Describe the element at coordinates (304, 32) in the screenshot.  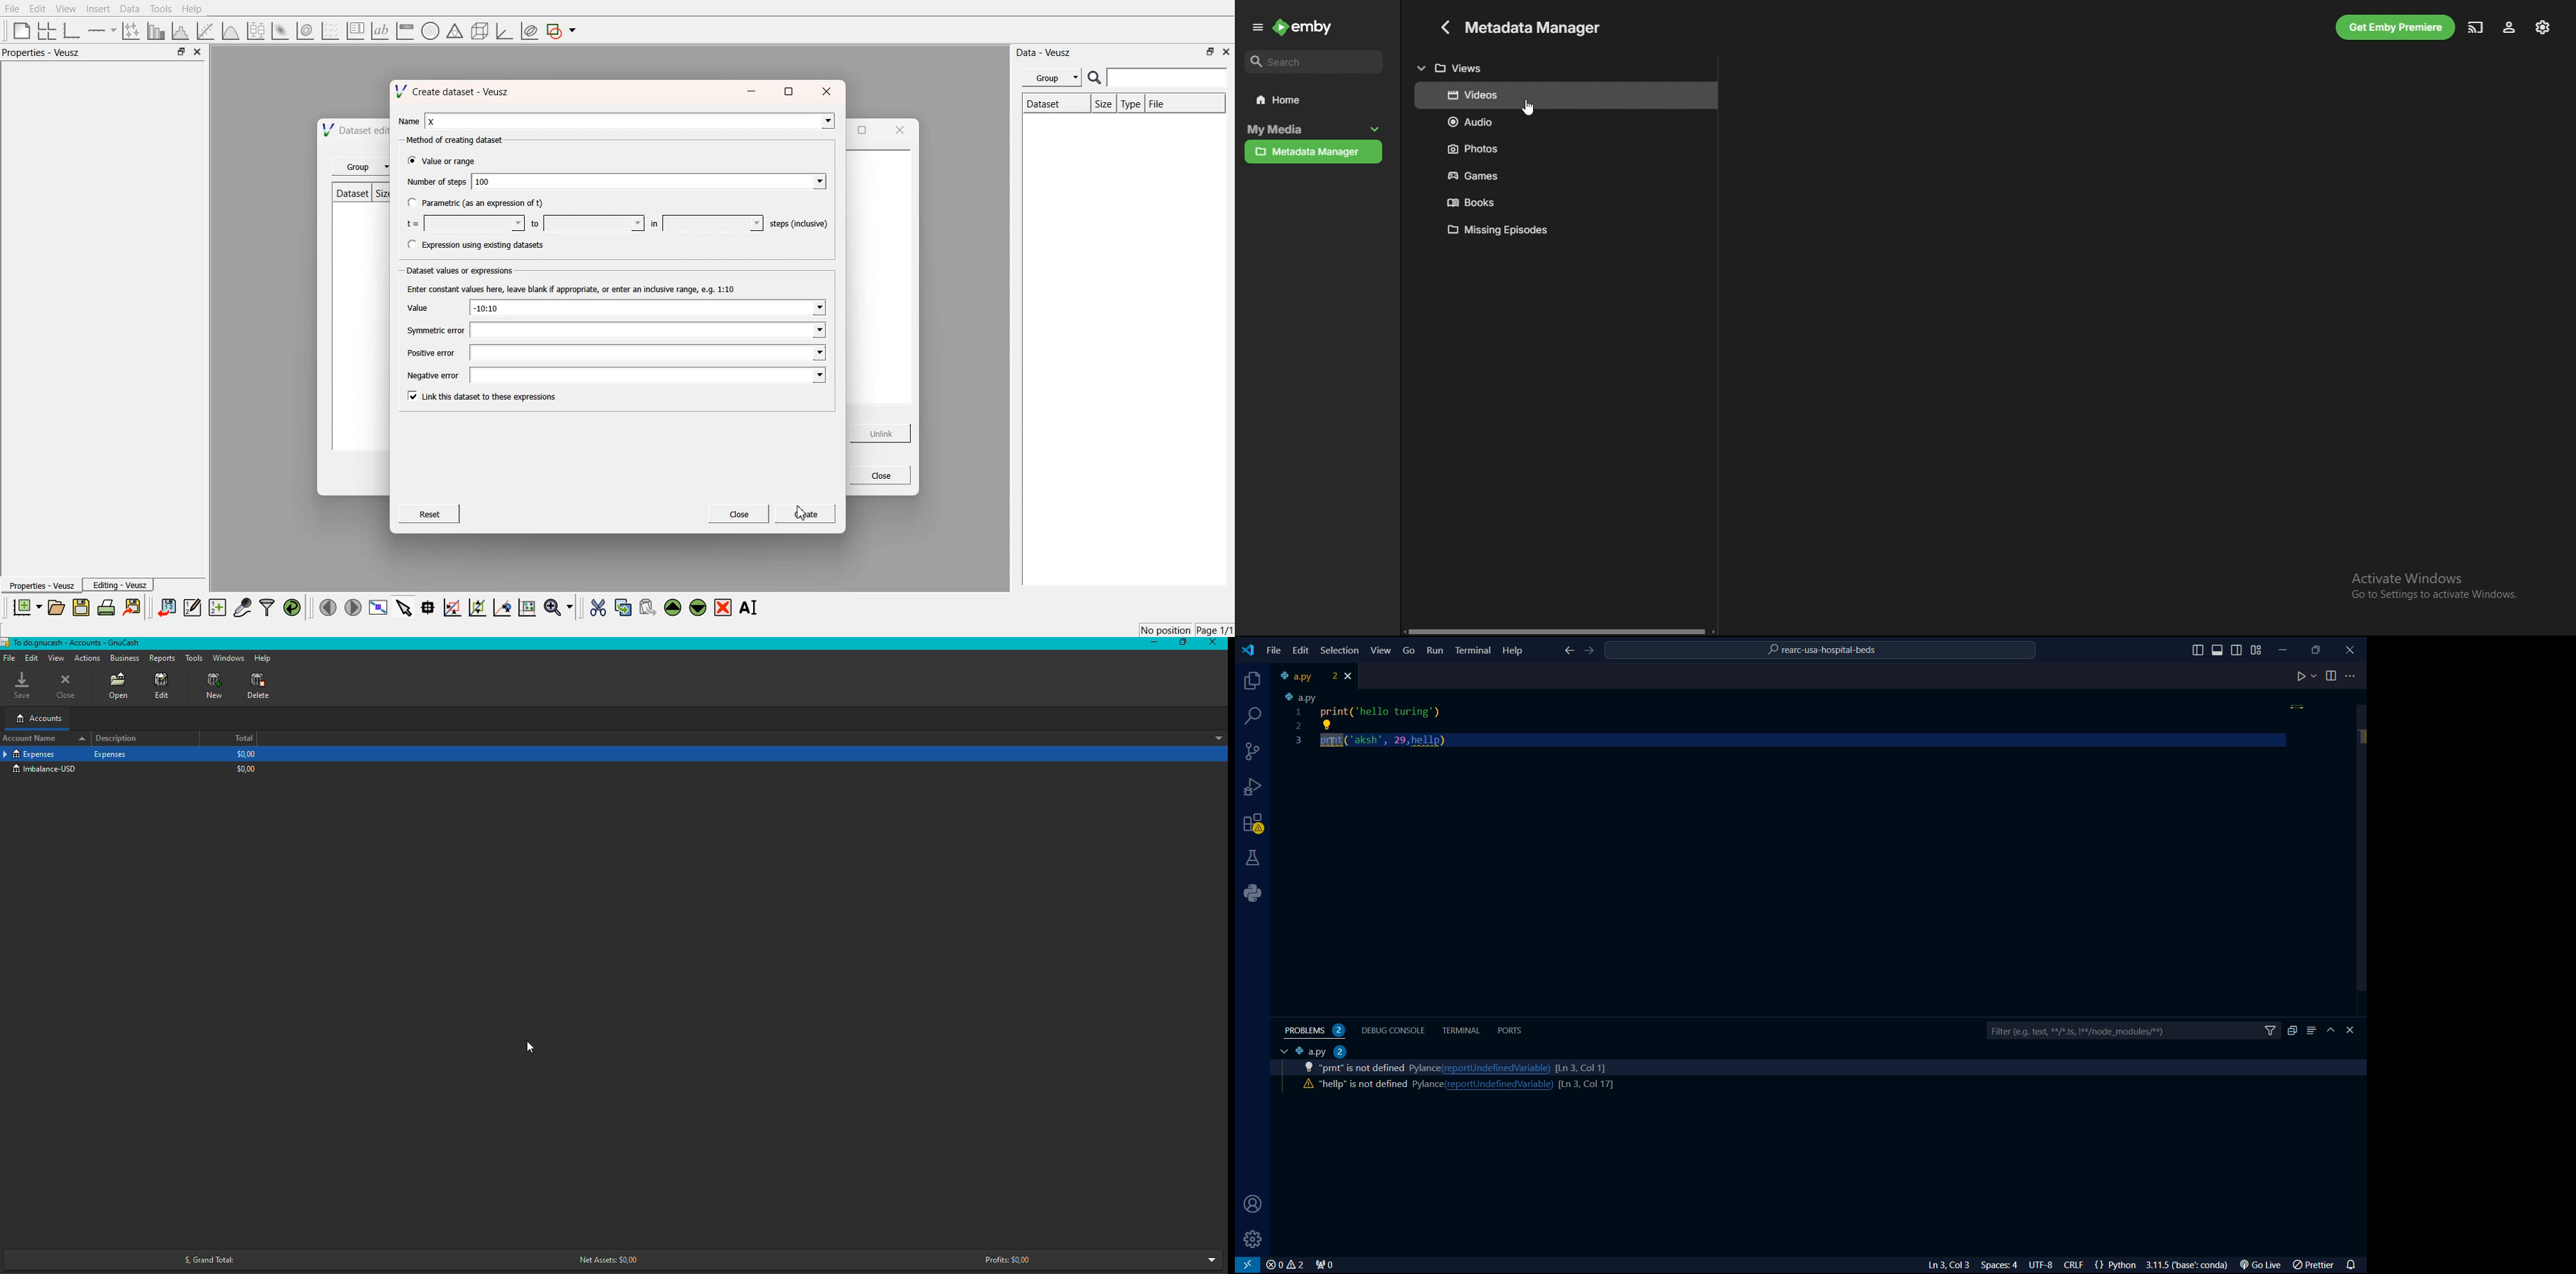
I see `plot a 2d data set as contour` at that location.